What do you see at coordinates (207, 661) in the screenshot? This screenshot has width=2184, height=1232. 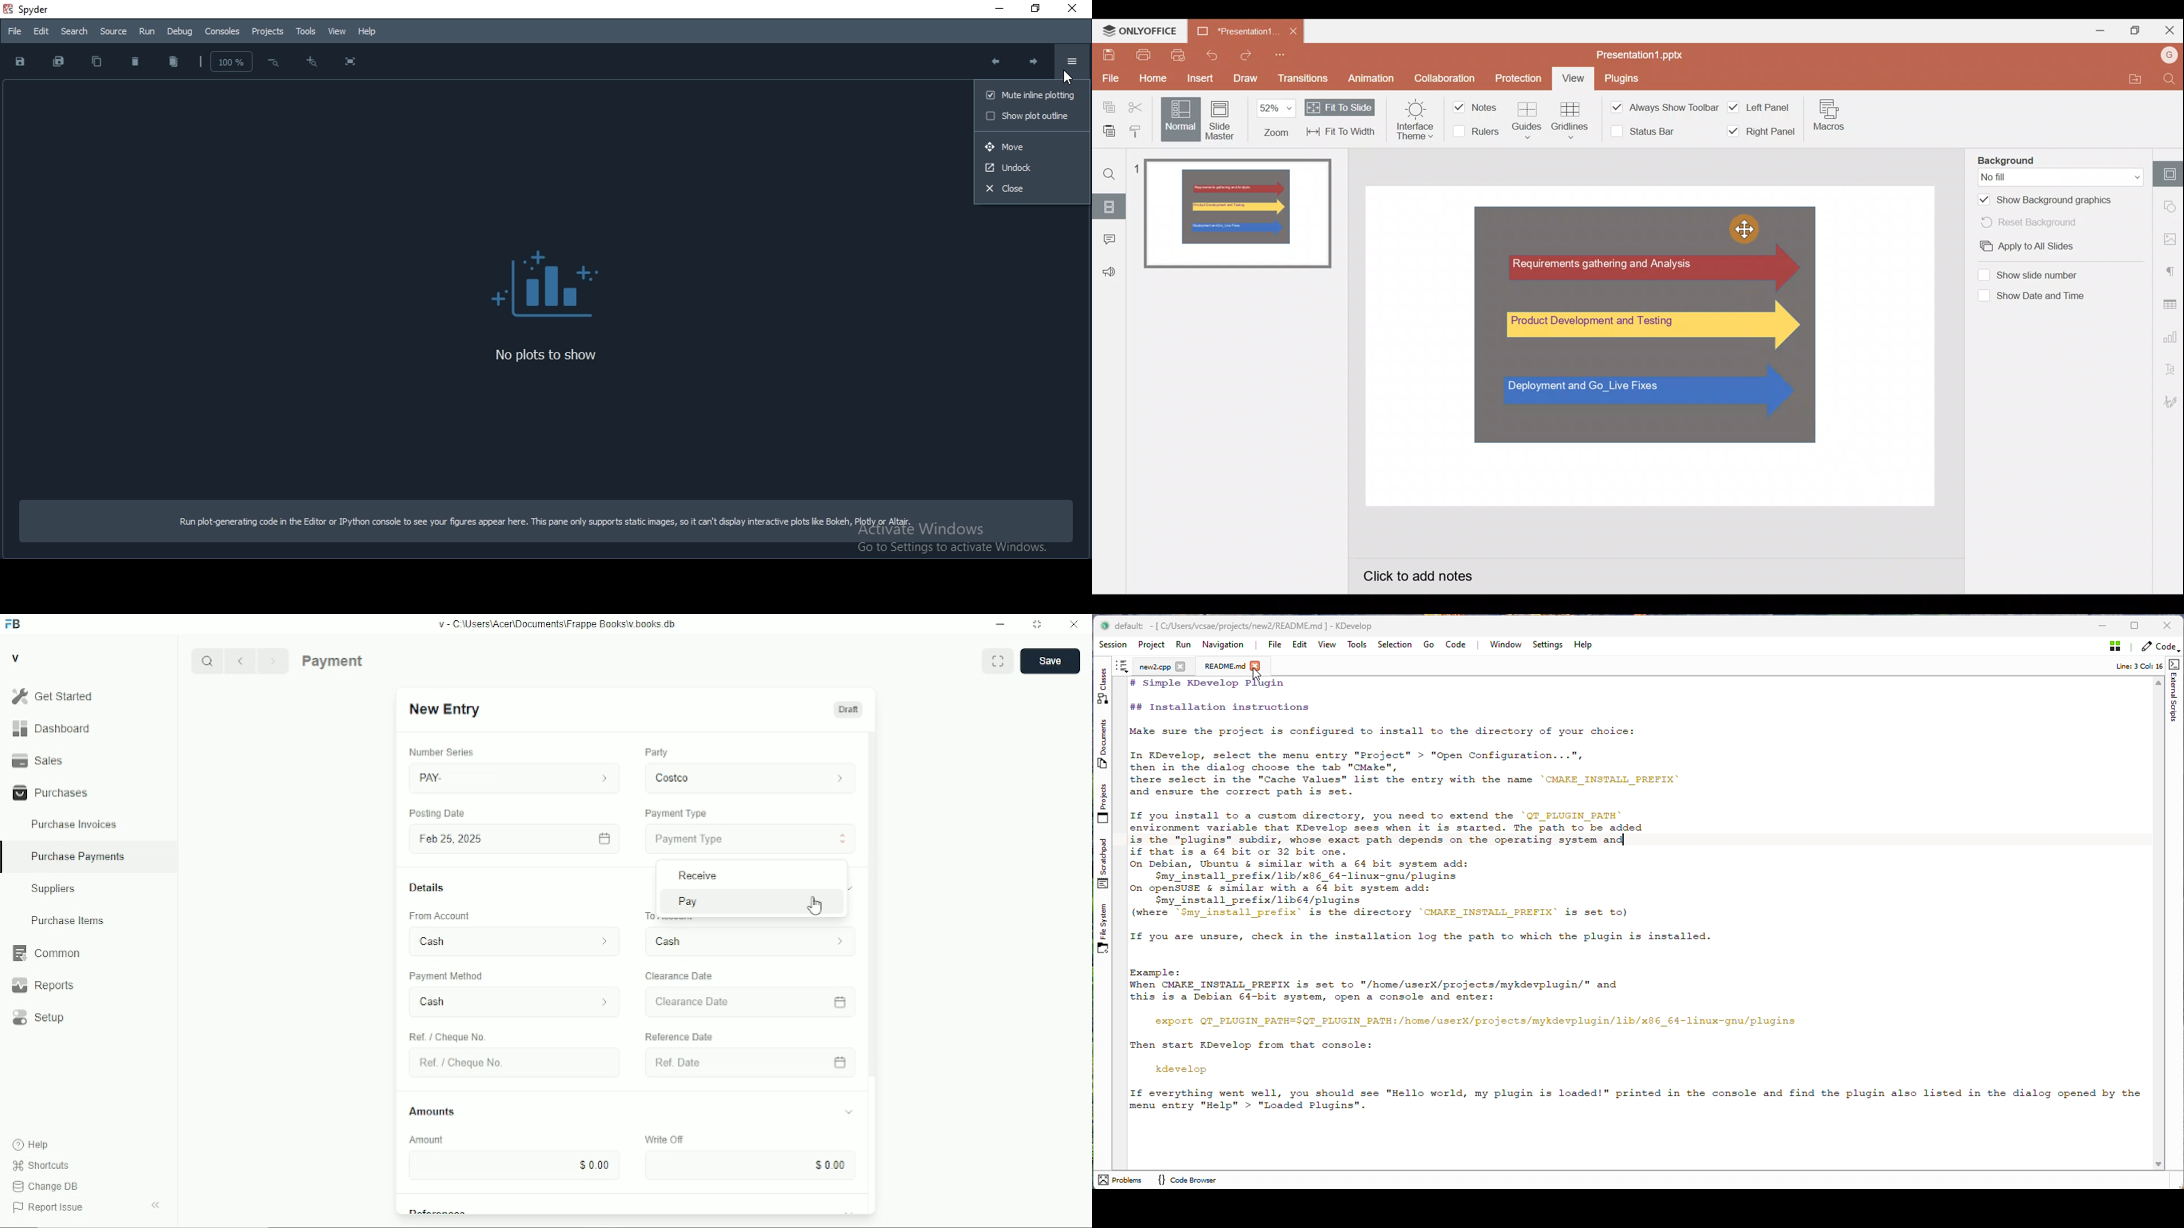 I see `Search` at bounding box center [207, 661].